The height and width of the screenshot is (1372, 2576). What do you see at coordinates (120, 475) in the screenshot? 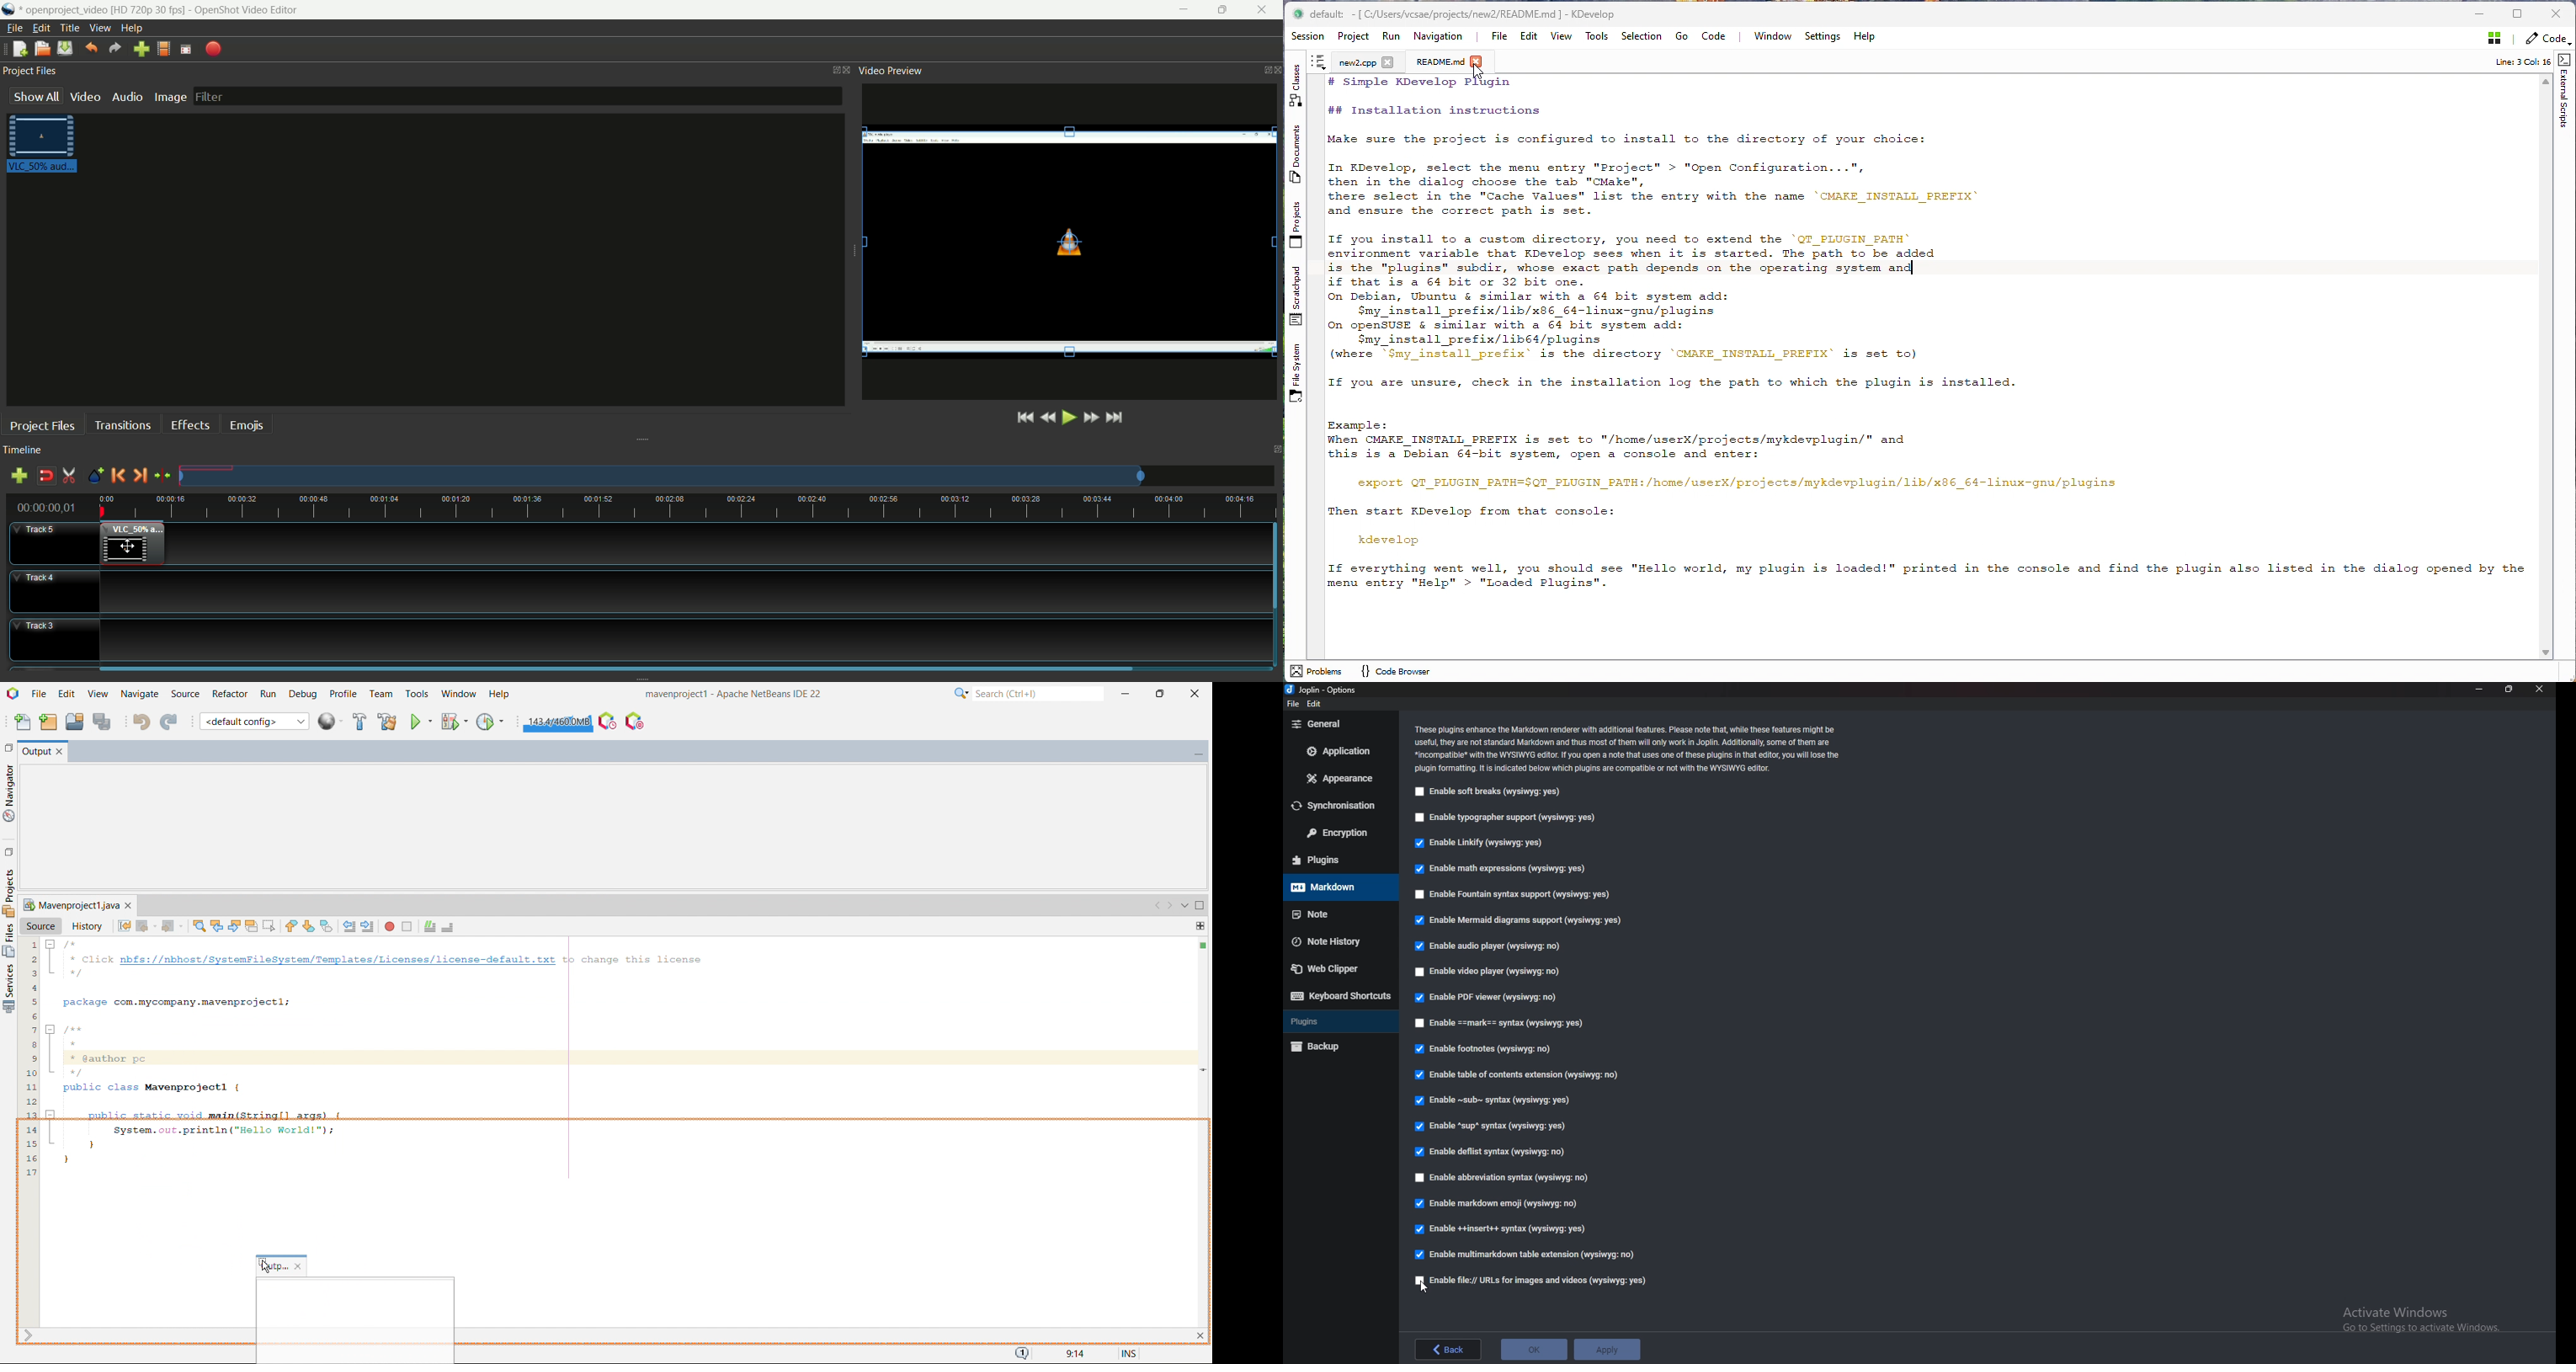
I see `previous marker` at bounding box center [120, 475].